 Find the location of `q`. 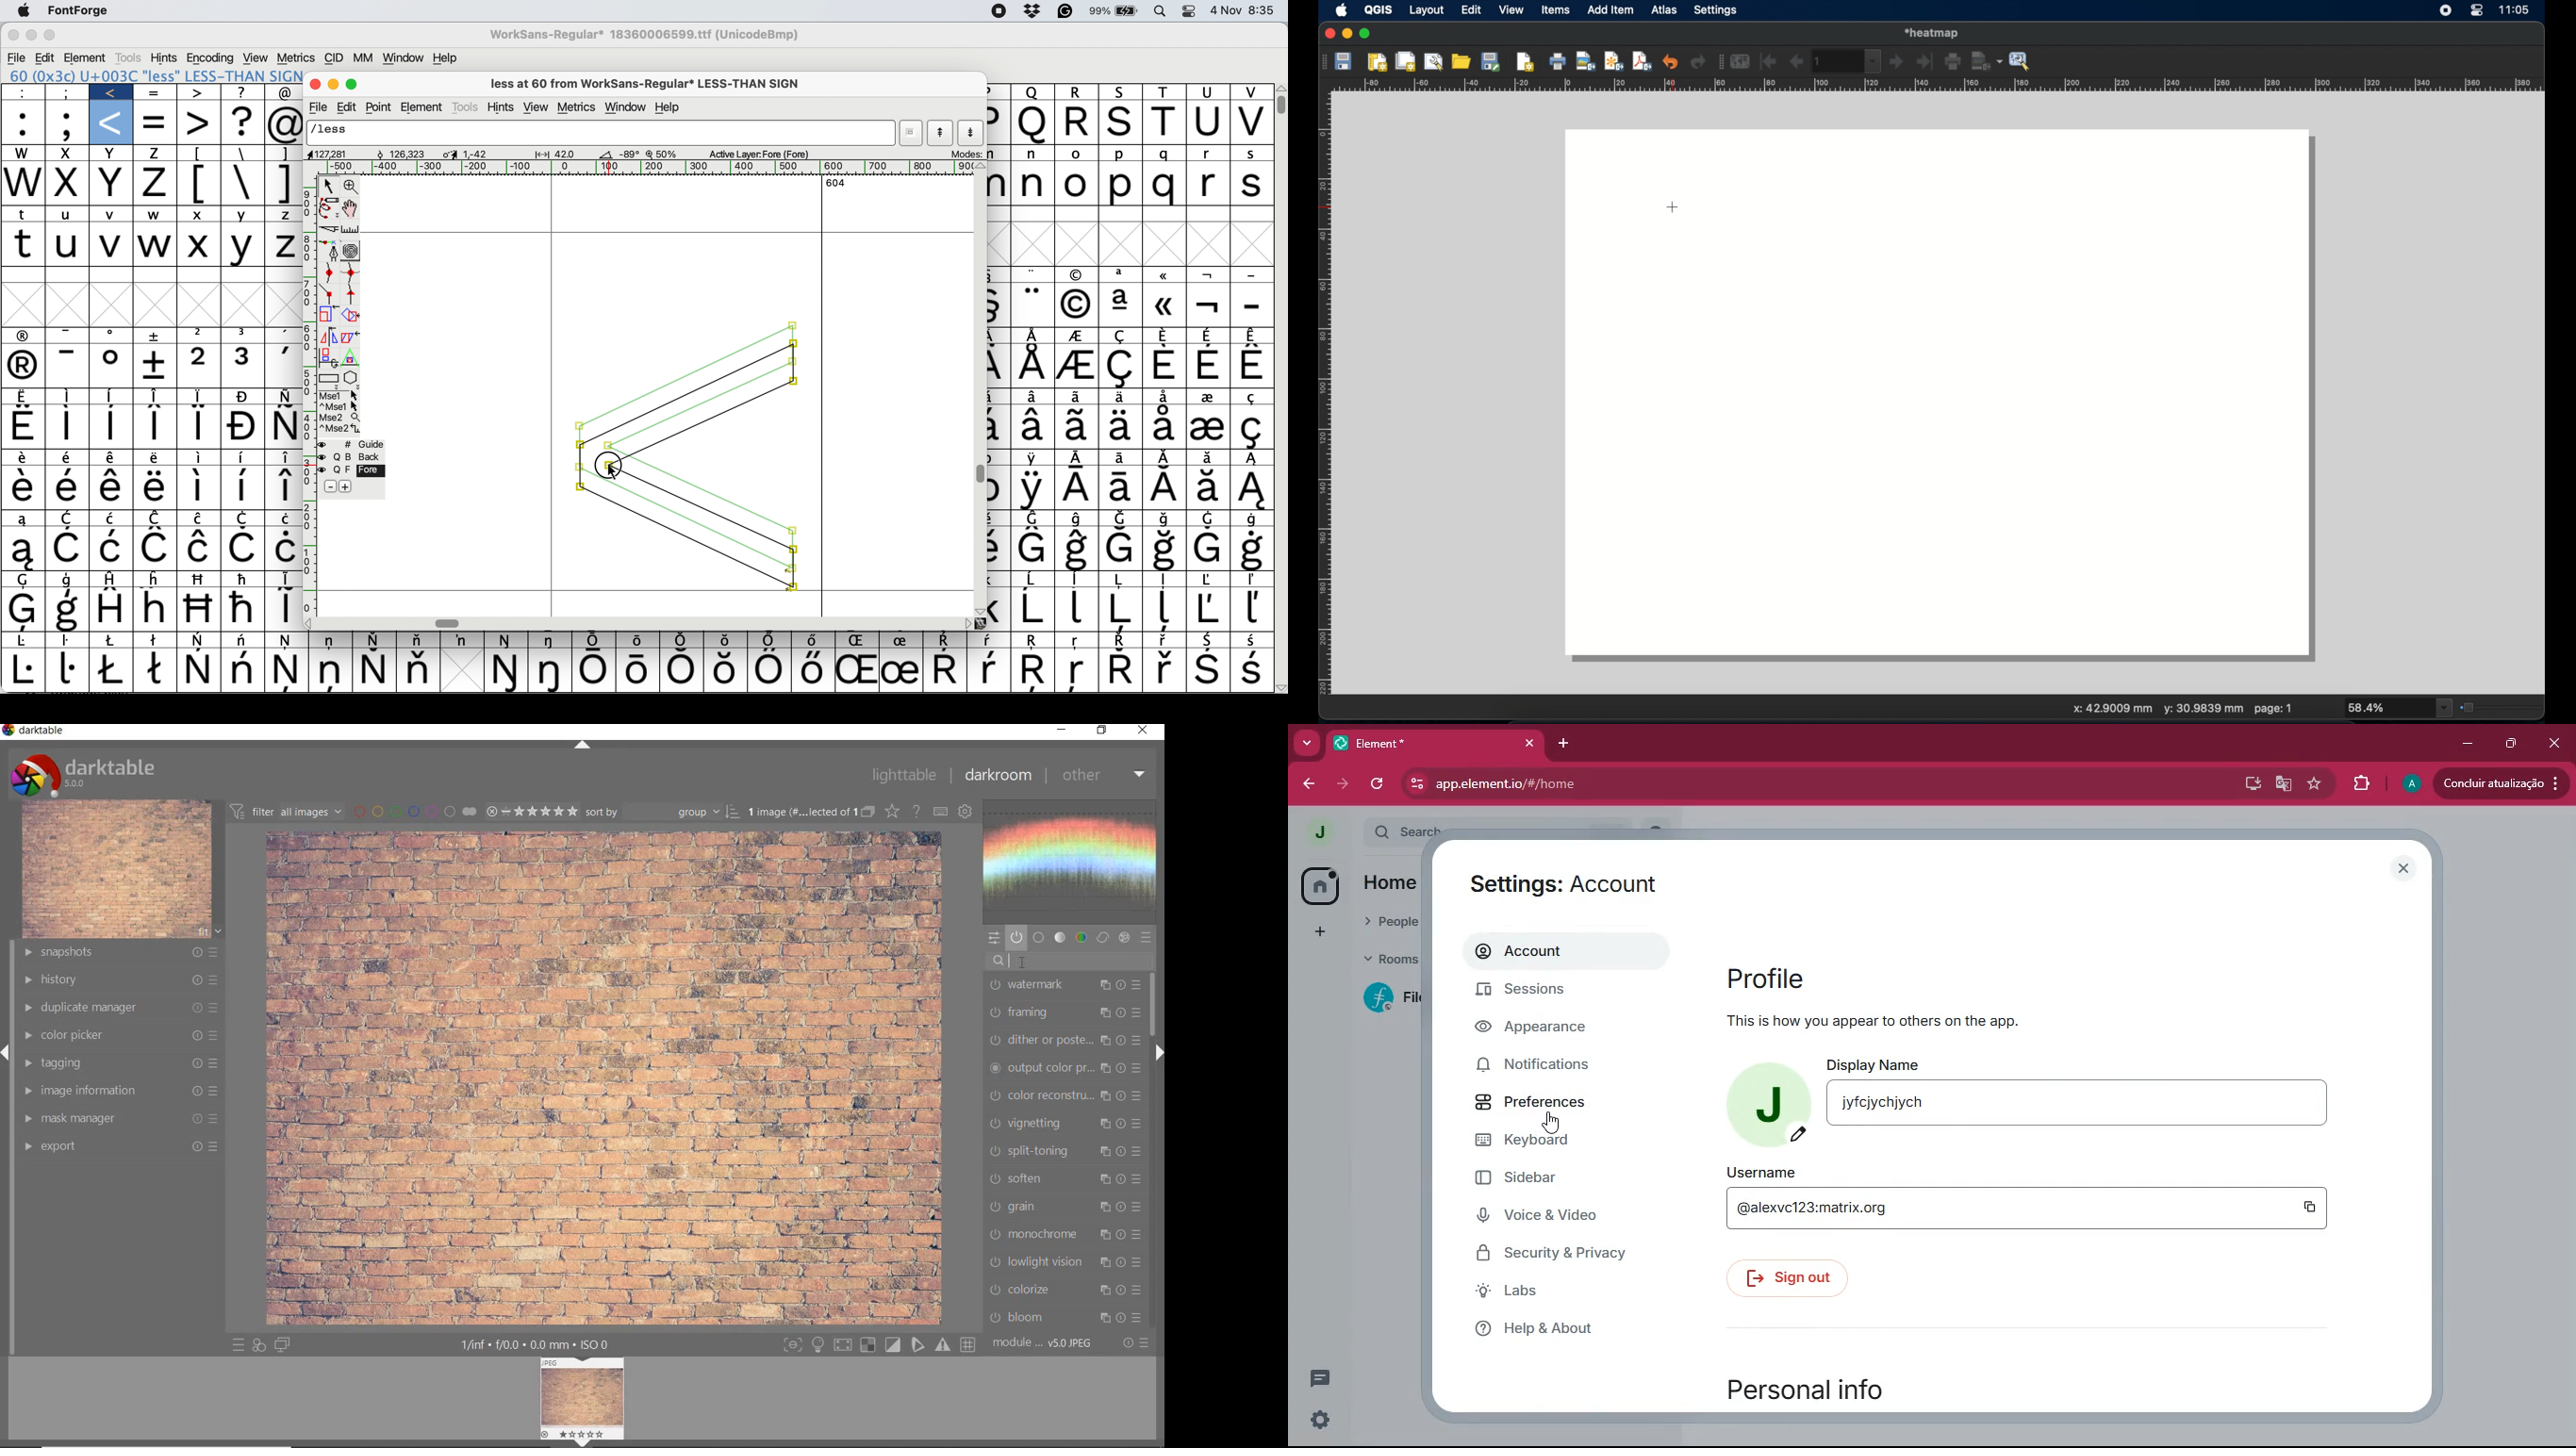

q is located at coordinates (1165, 184).